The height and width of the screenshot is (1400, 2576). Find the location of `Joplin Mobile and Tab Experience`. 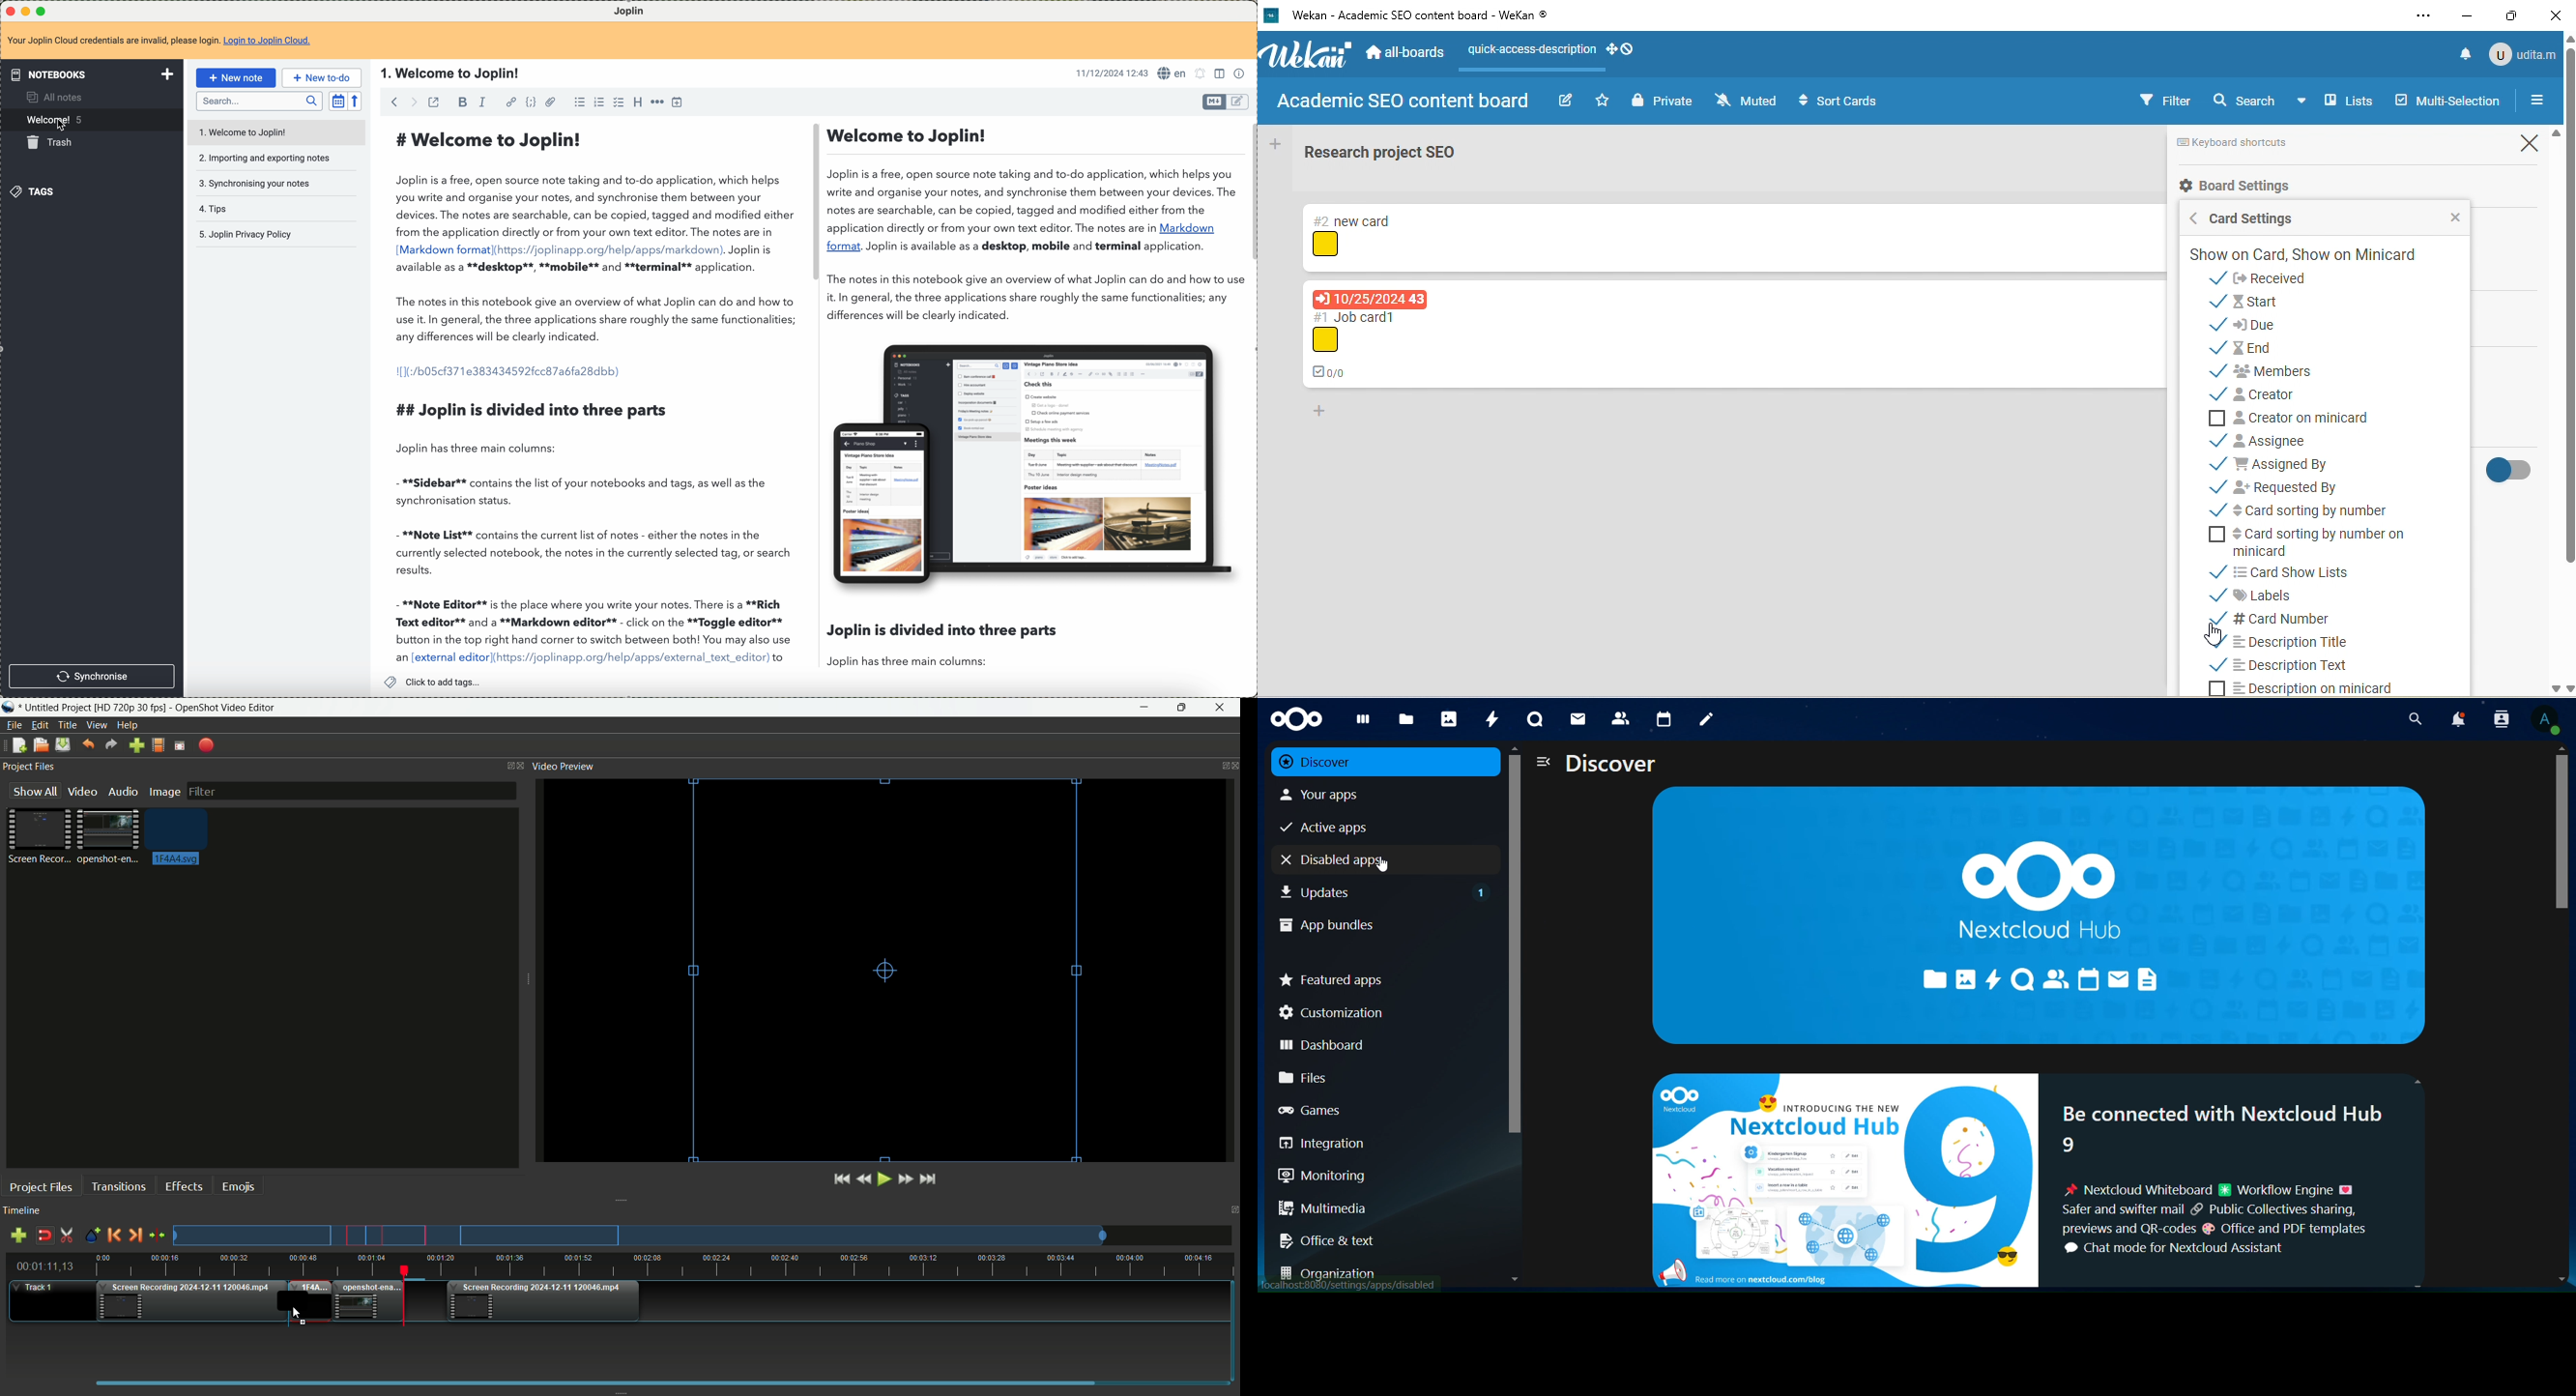

Joplin Mobile and Tab Experience is located at coordinates (1035, 463).